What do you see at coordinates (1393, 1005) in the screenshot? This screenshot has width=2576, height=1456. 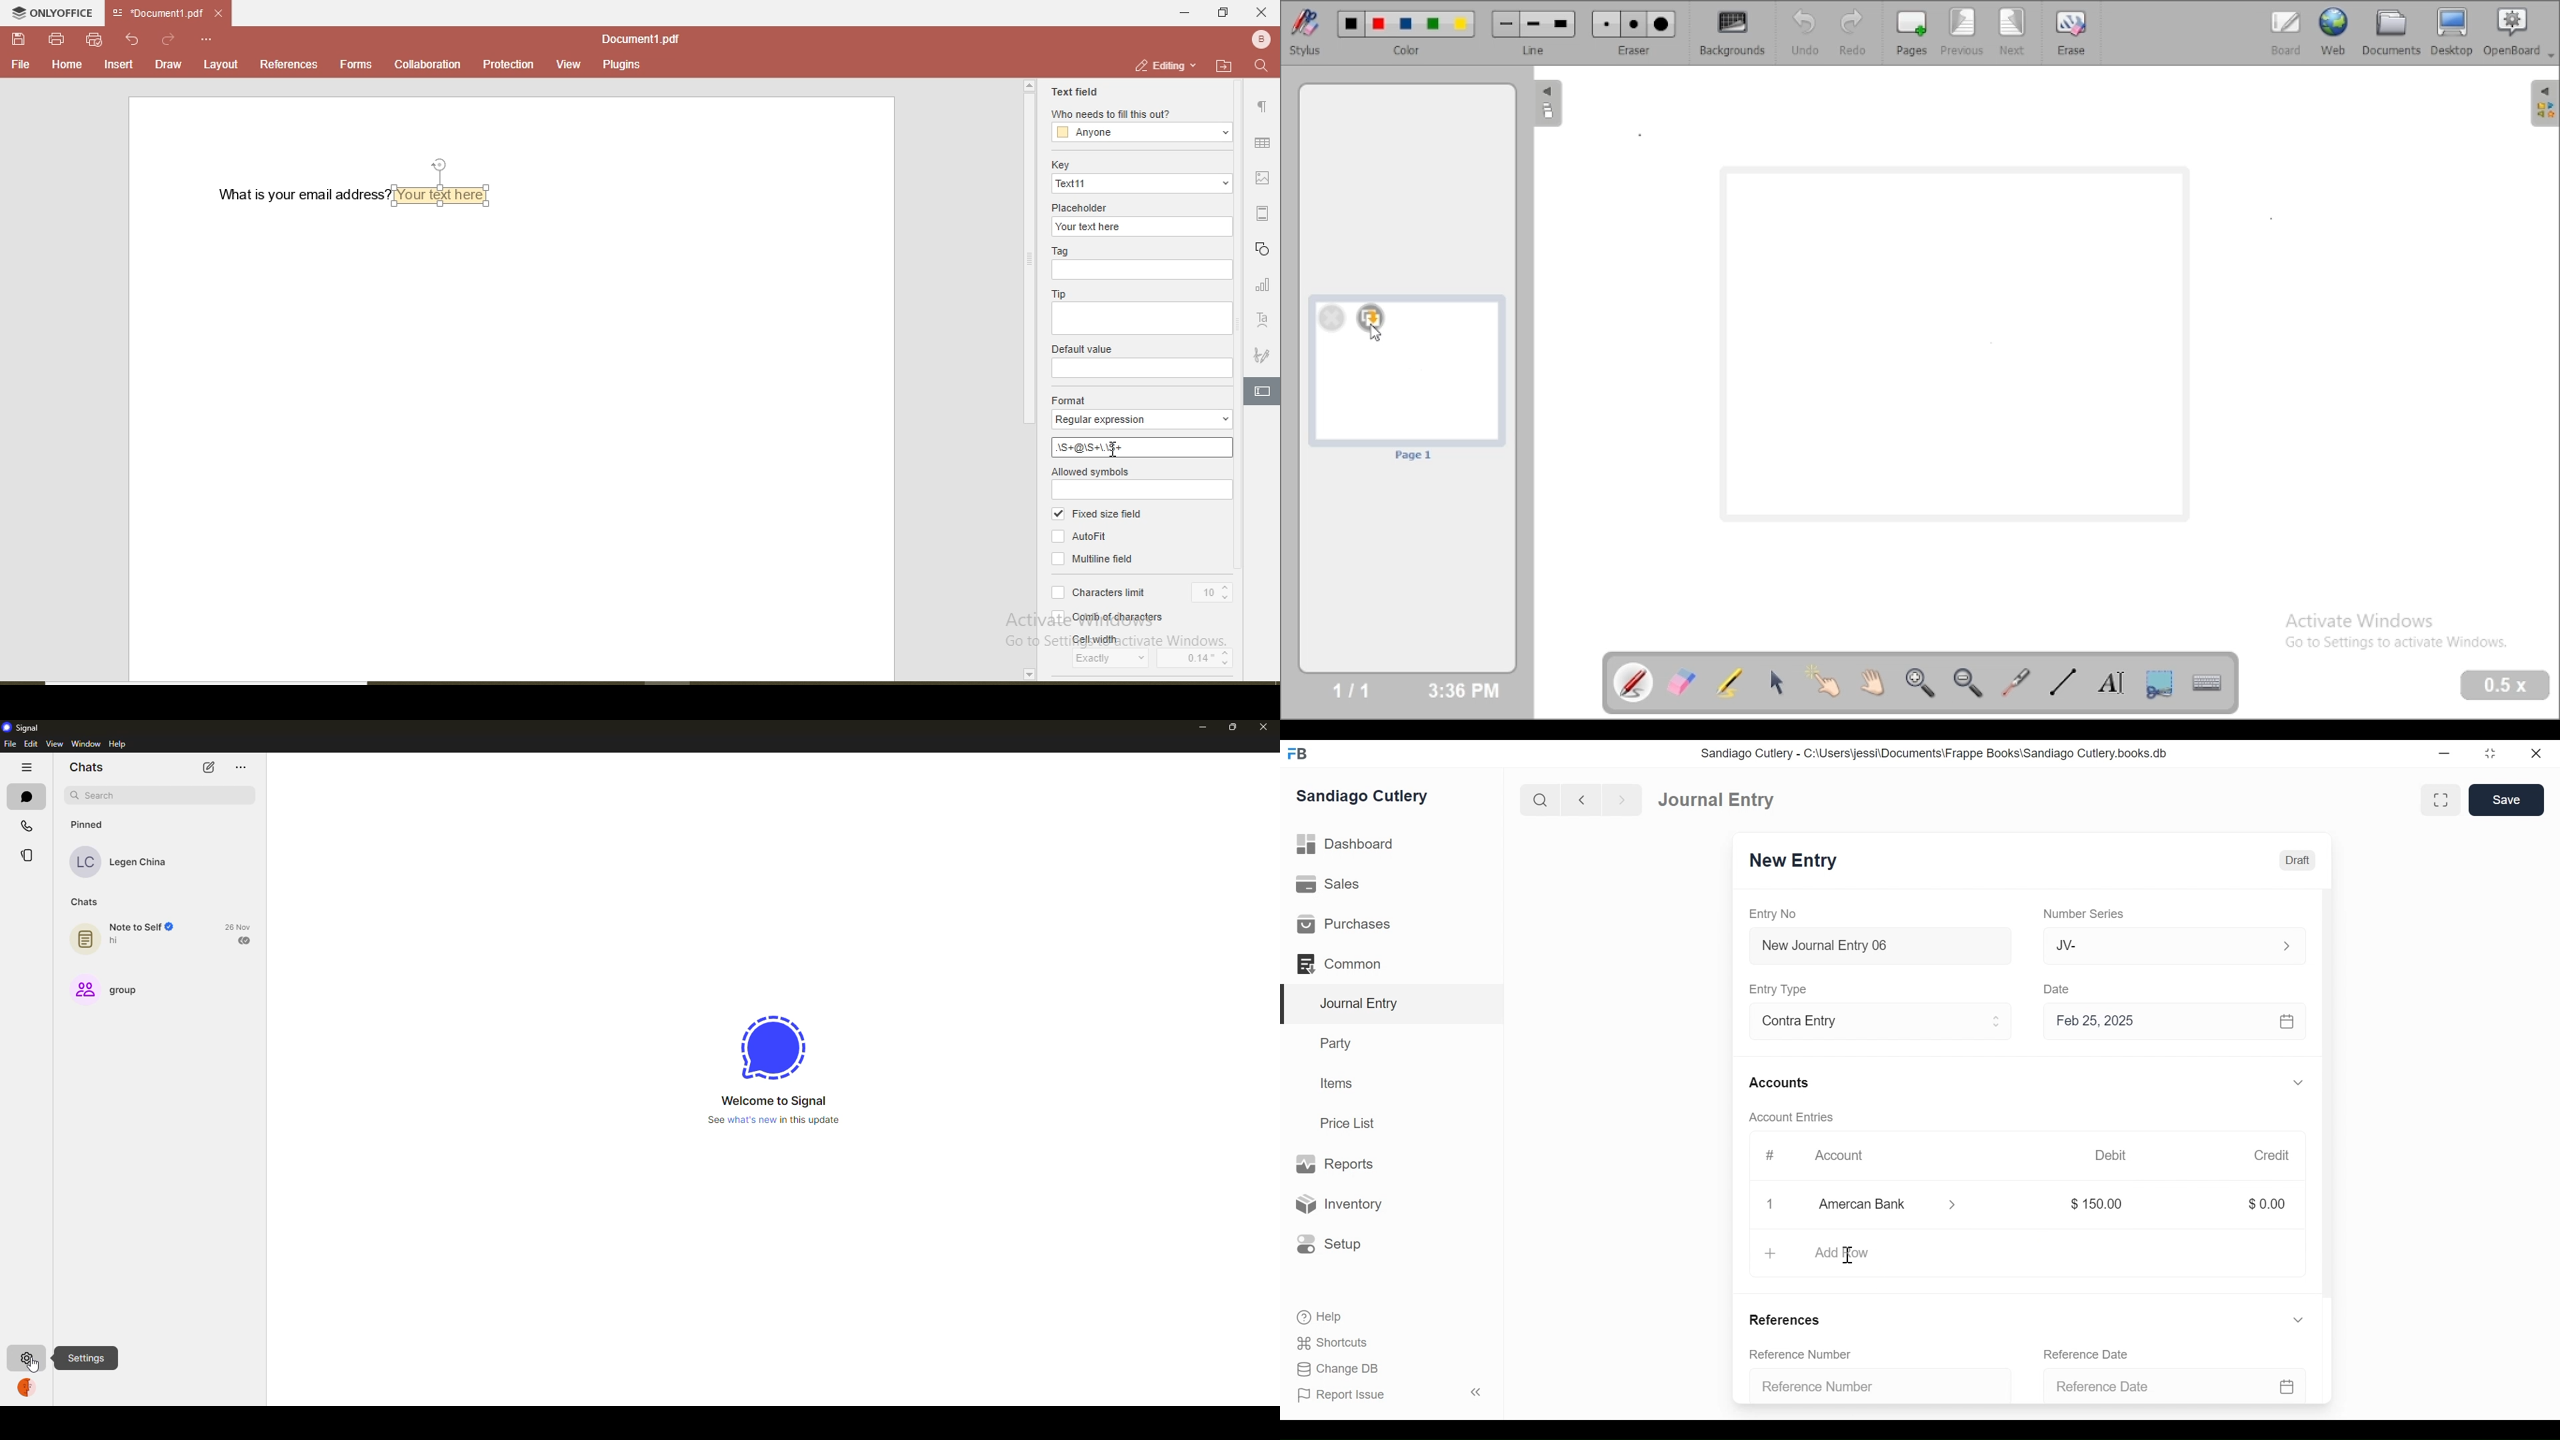 I see `Journal Entry` at bounding box center [1393, 1005].